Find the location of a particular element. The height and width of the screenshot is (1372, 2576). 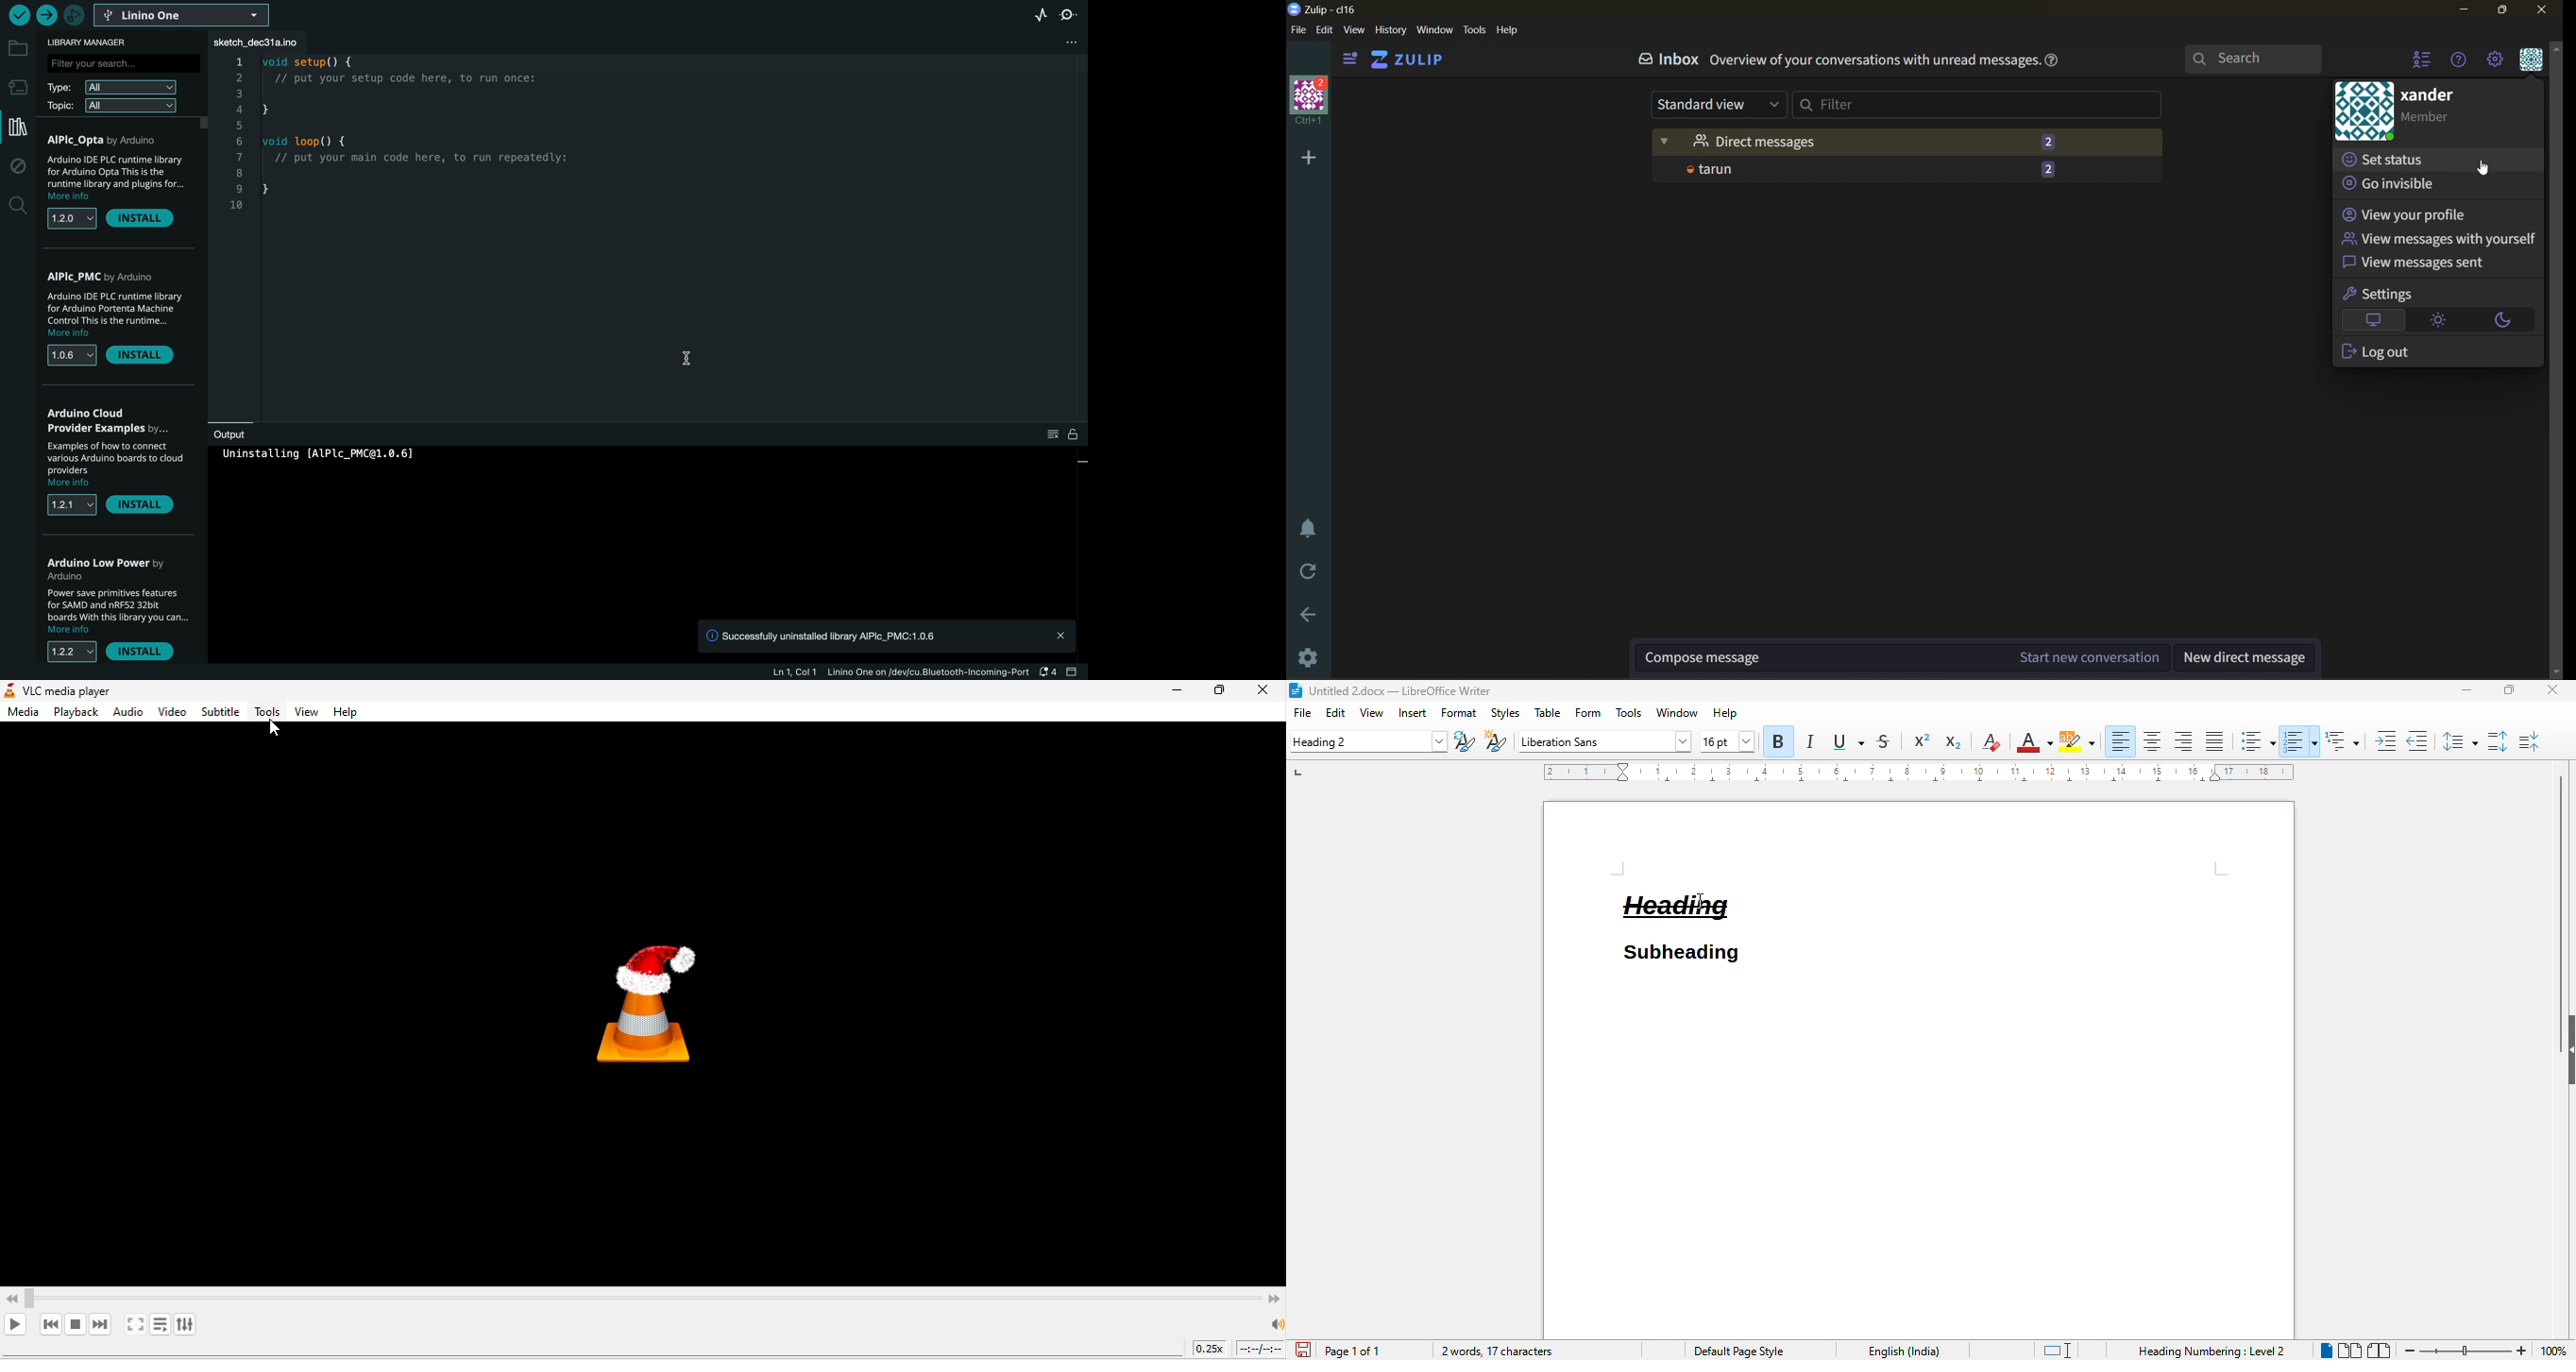

playback speed is located at coordinates (1210, 1351).